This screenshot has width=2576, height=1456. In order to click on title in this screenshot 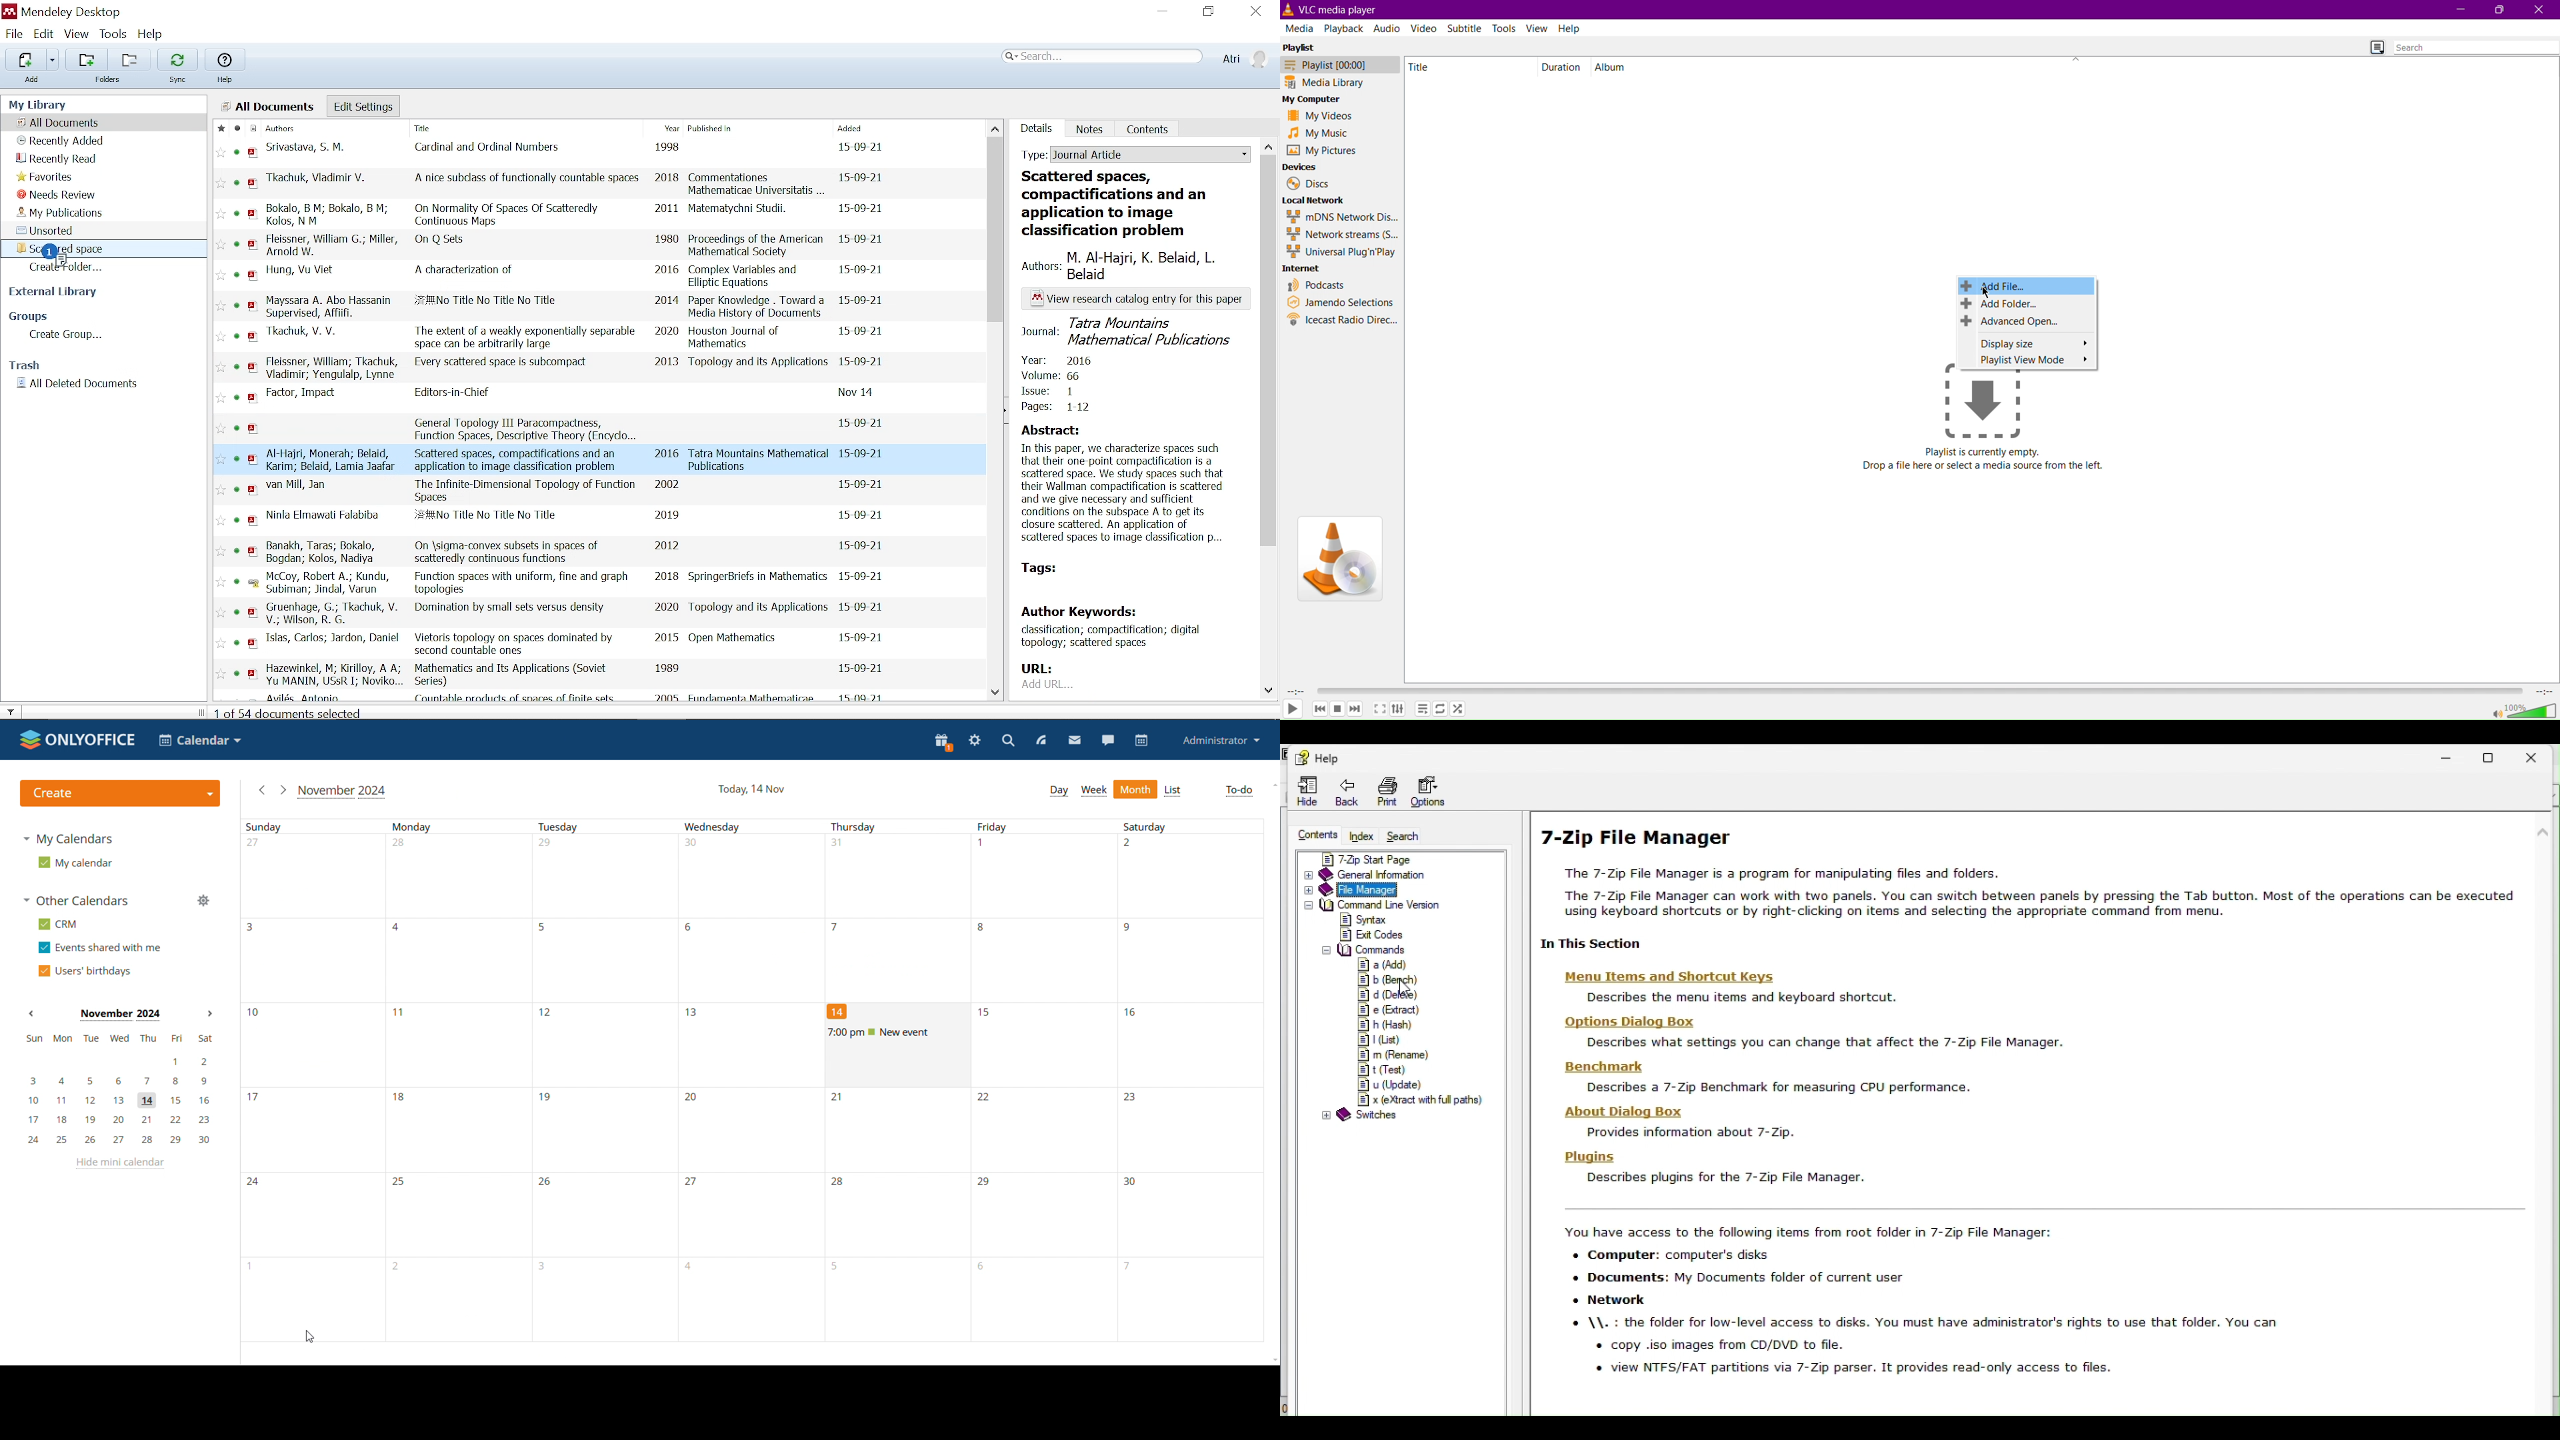, I will do `click(519, 459)`.